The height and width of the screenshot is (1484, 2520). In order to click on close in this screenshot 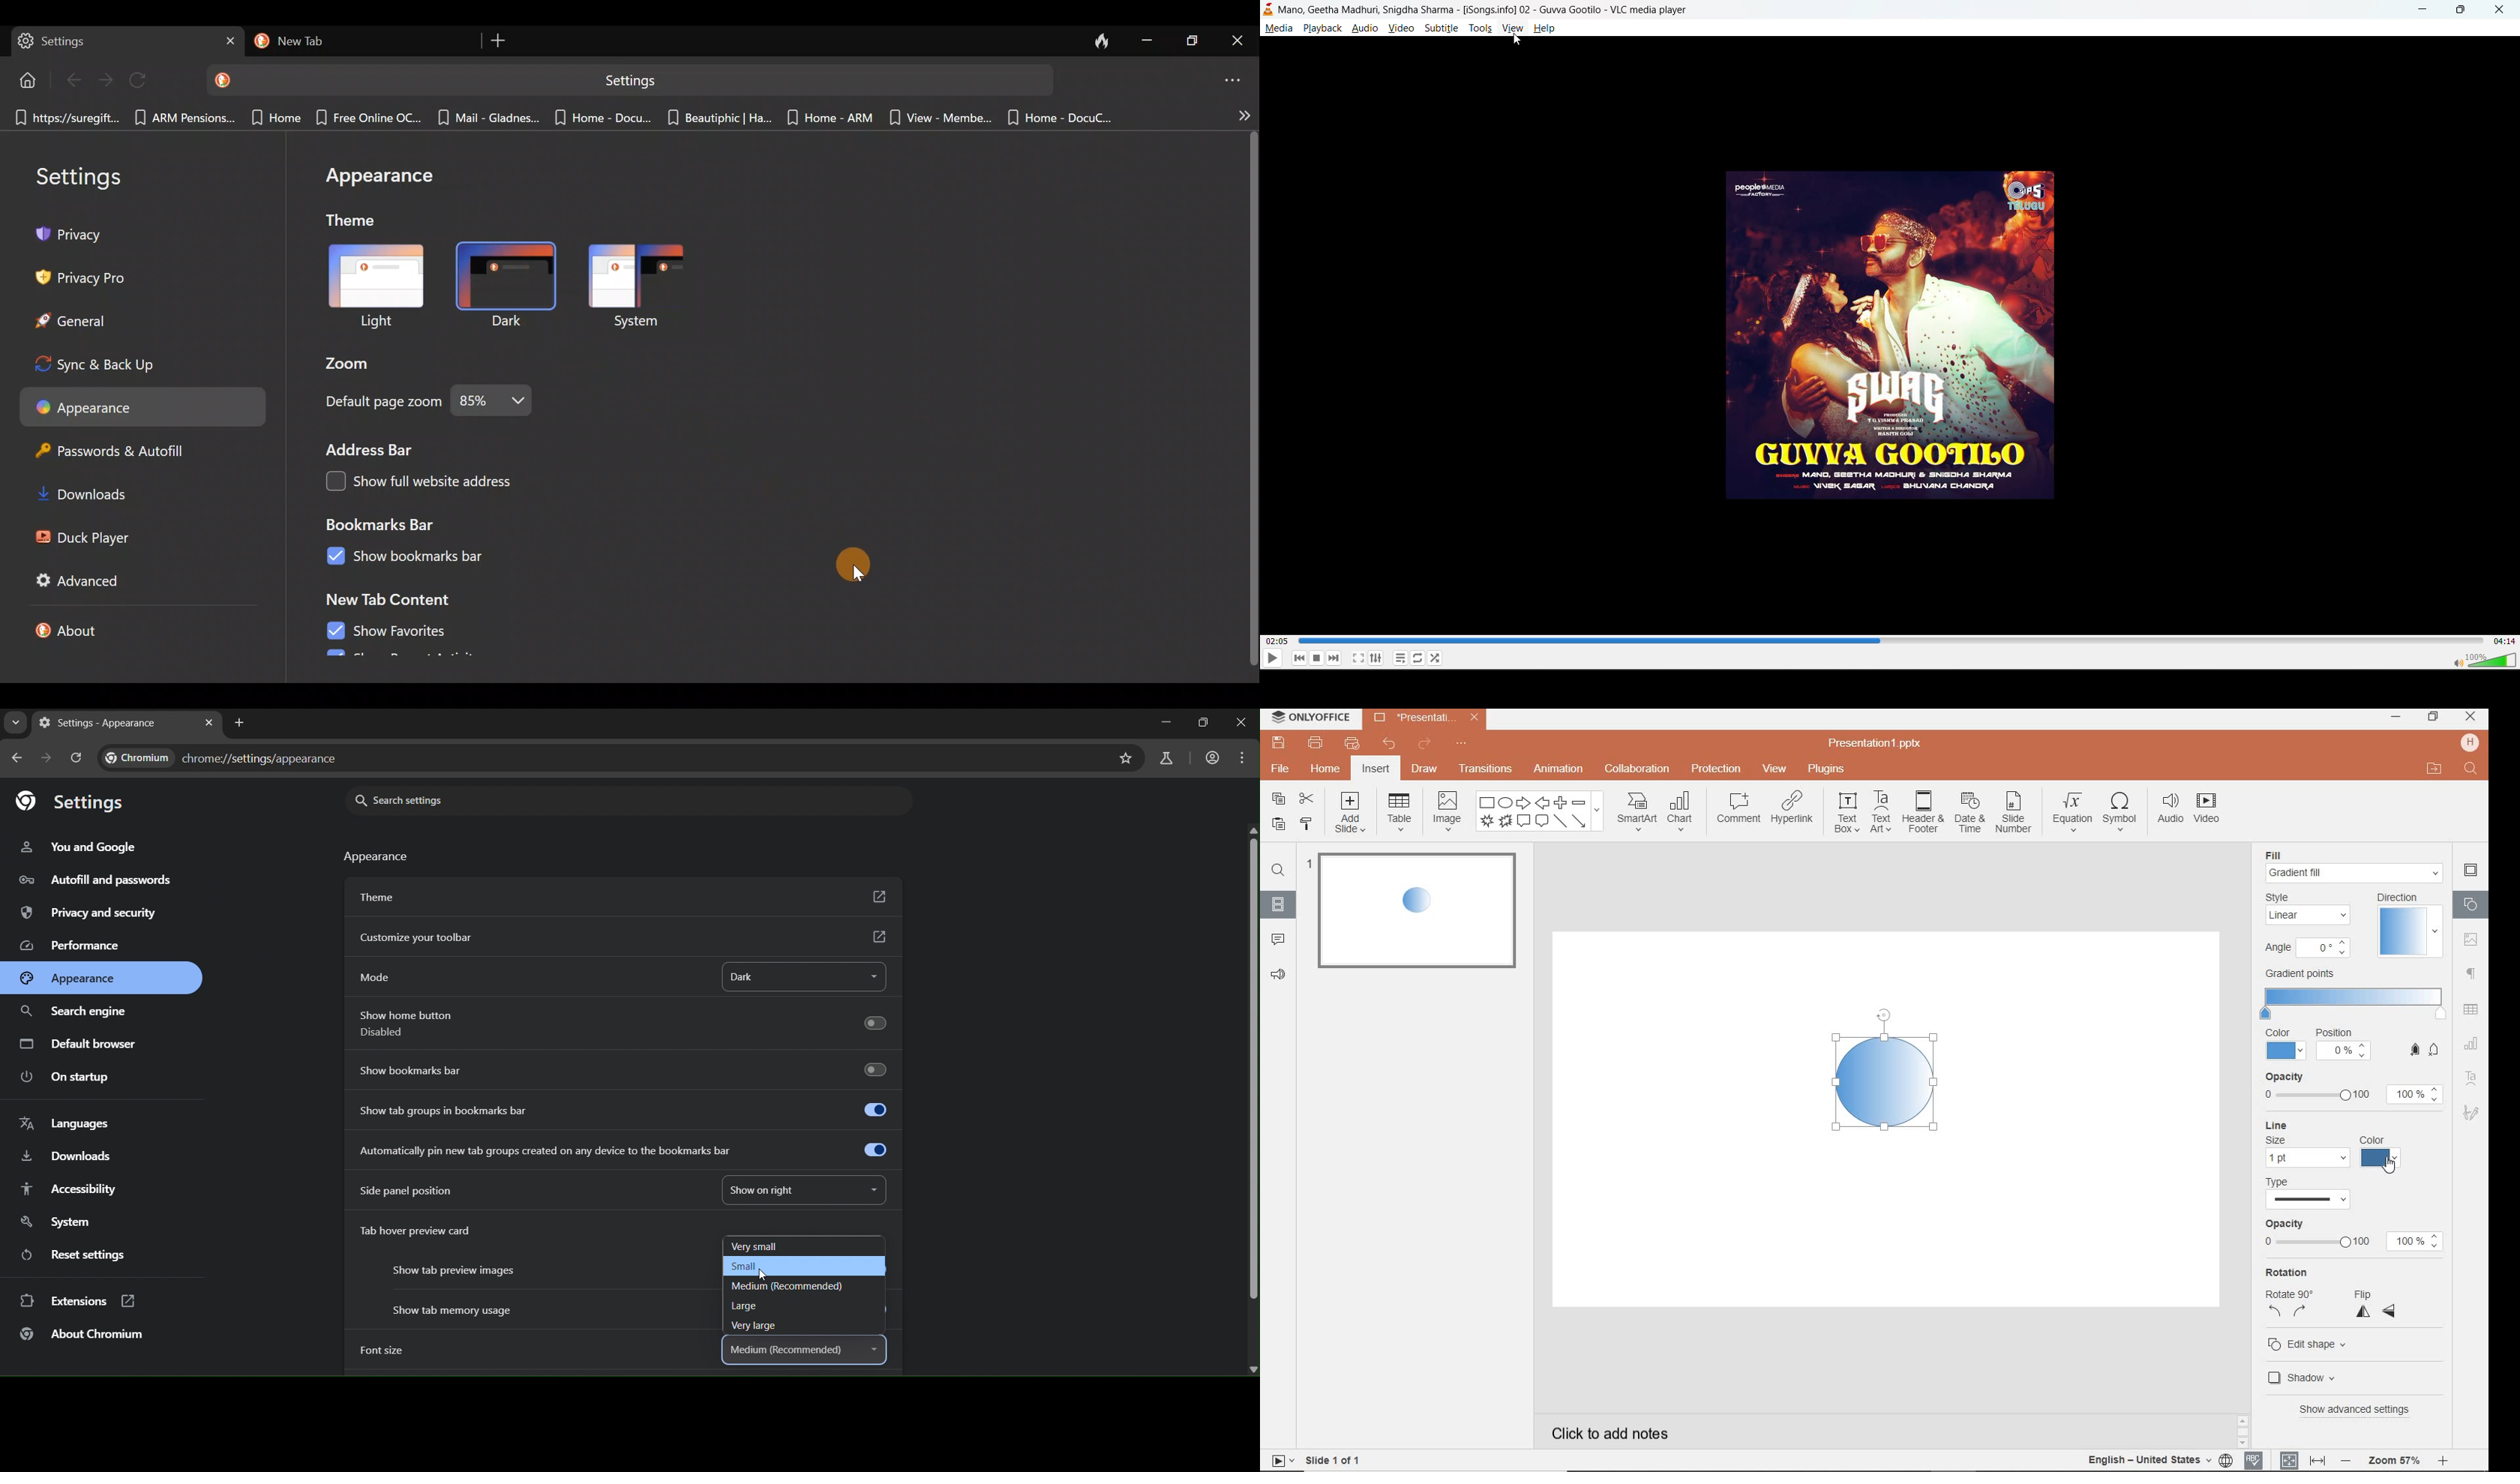, I will do `click(2470, 718)`.